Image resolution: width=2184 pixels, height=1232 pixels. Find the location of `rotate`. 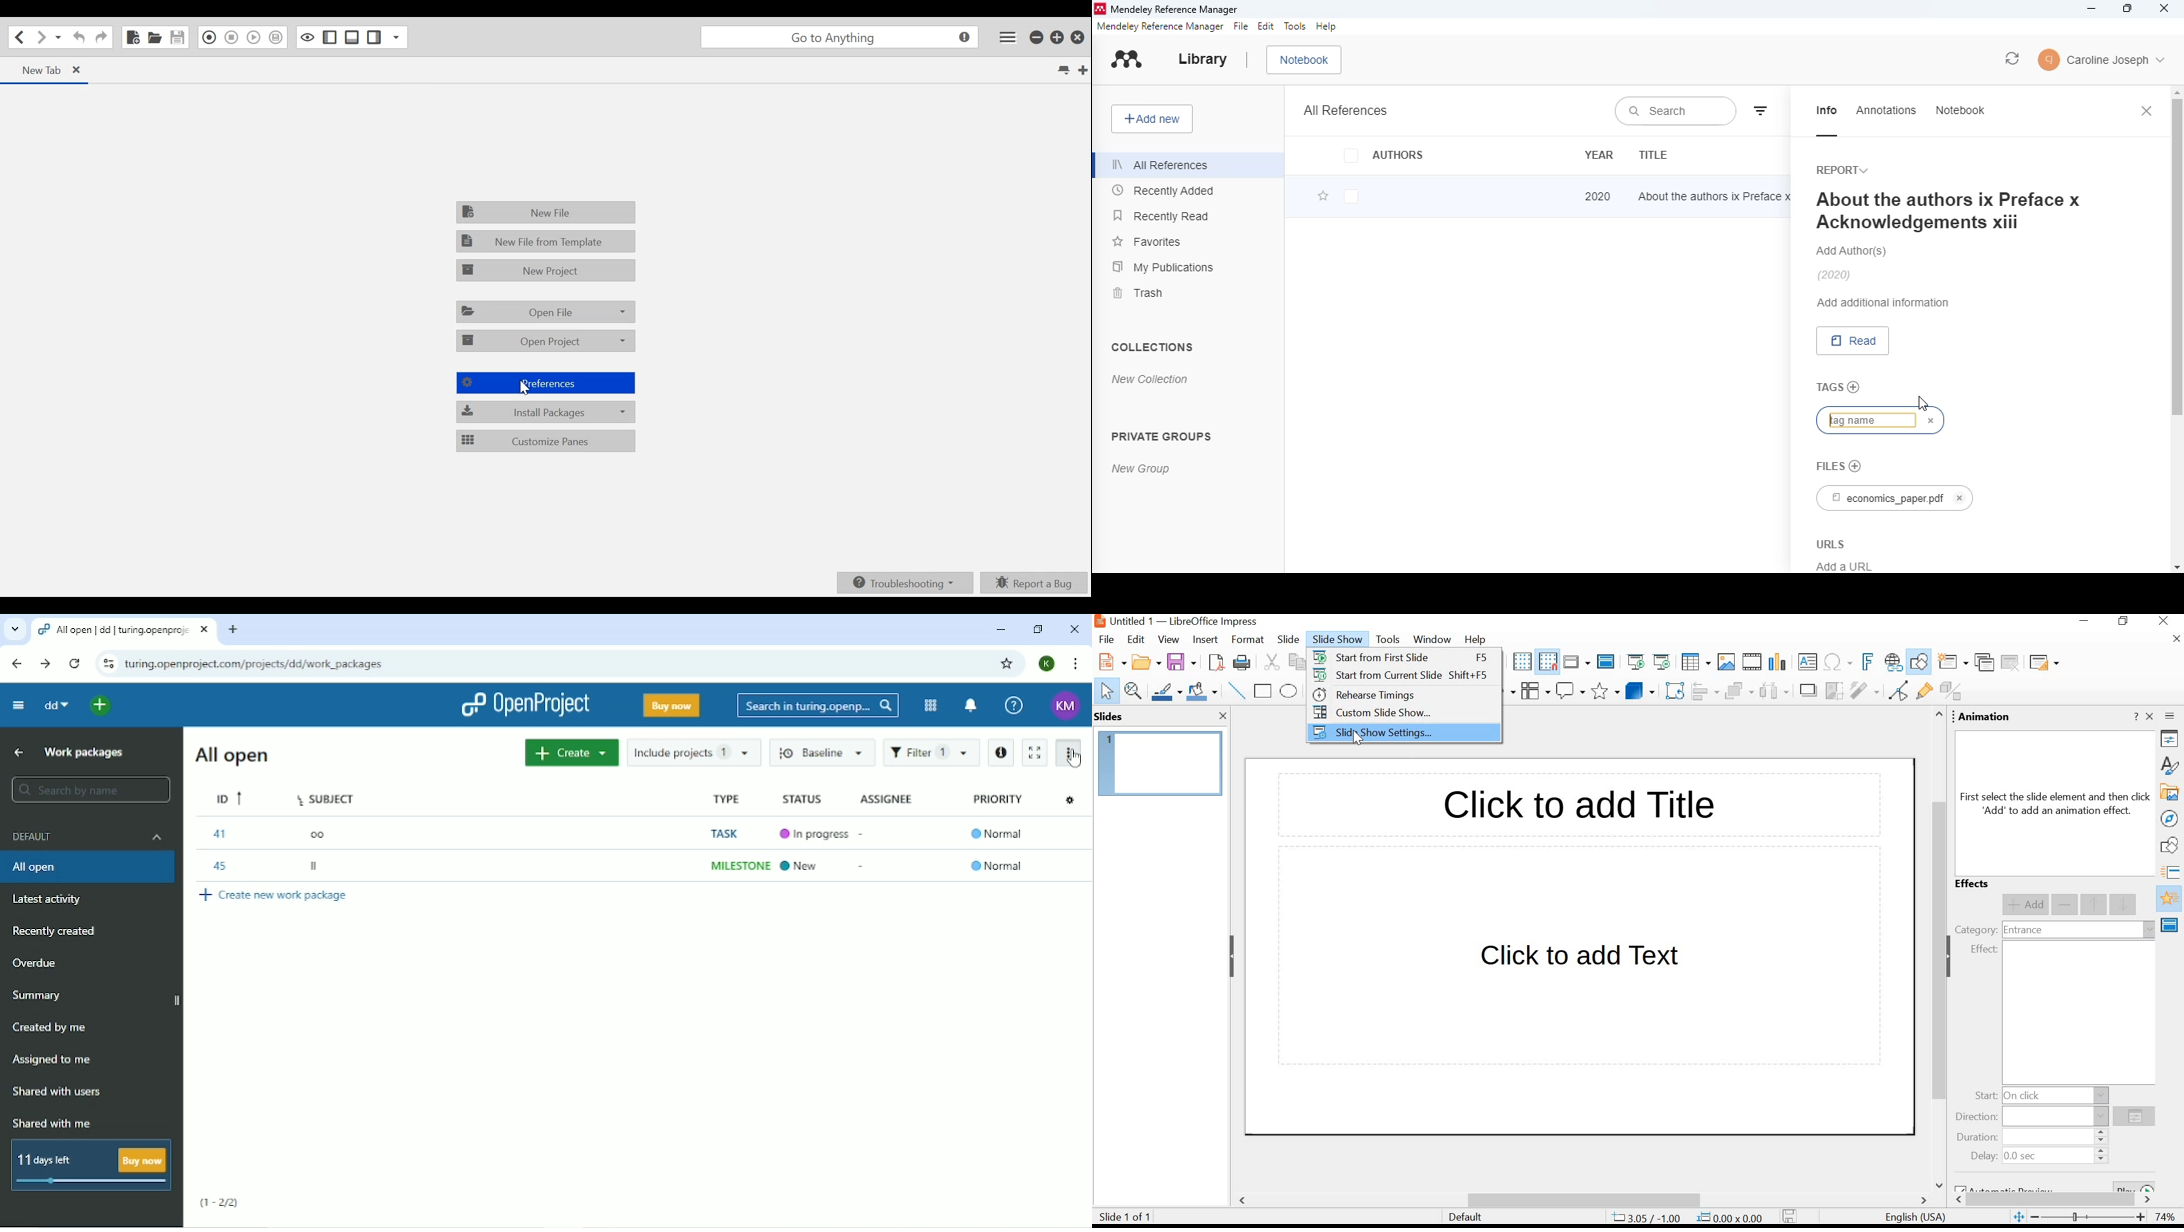

rotate is located at coordinates (1674, 692).